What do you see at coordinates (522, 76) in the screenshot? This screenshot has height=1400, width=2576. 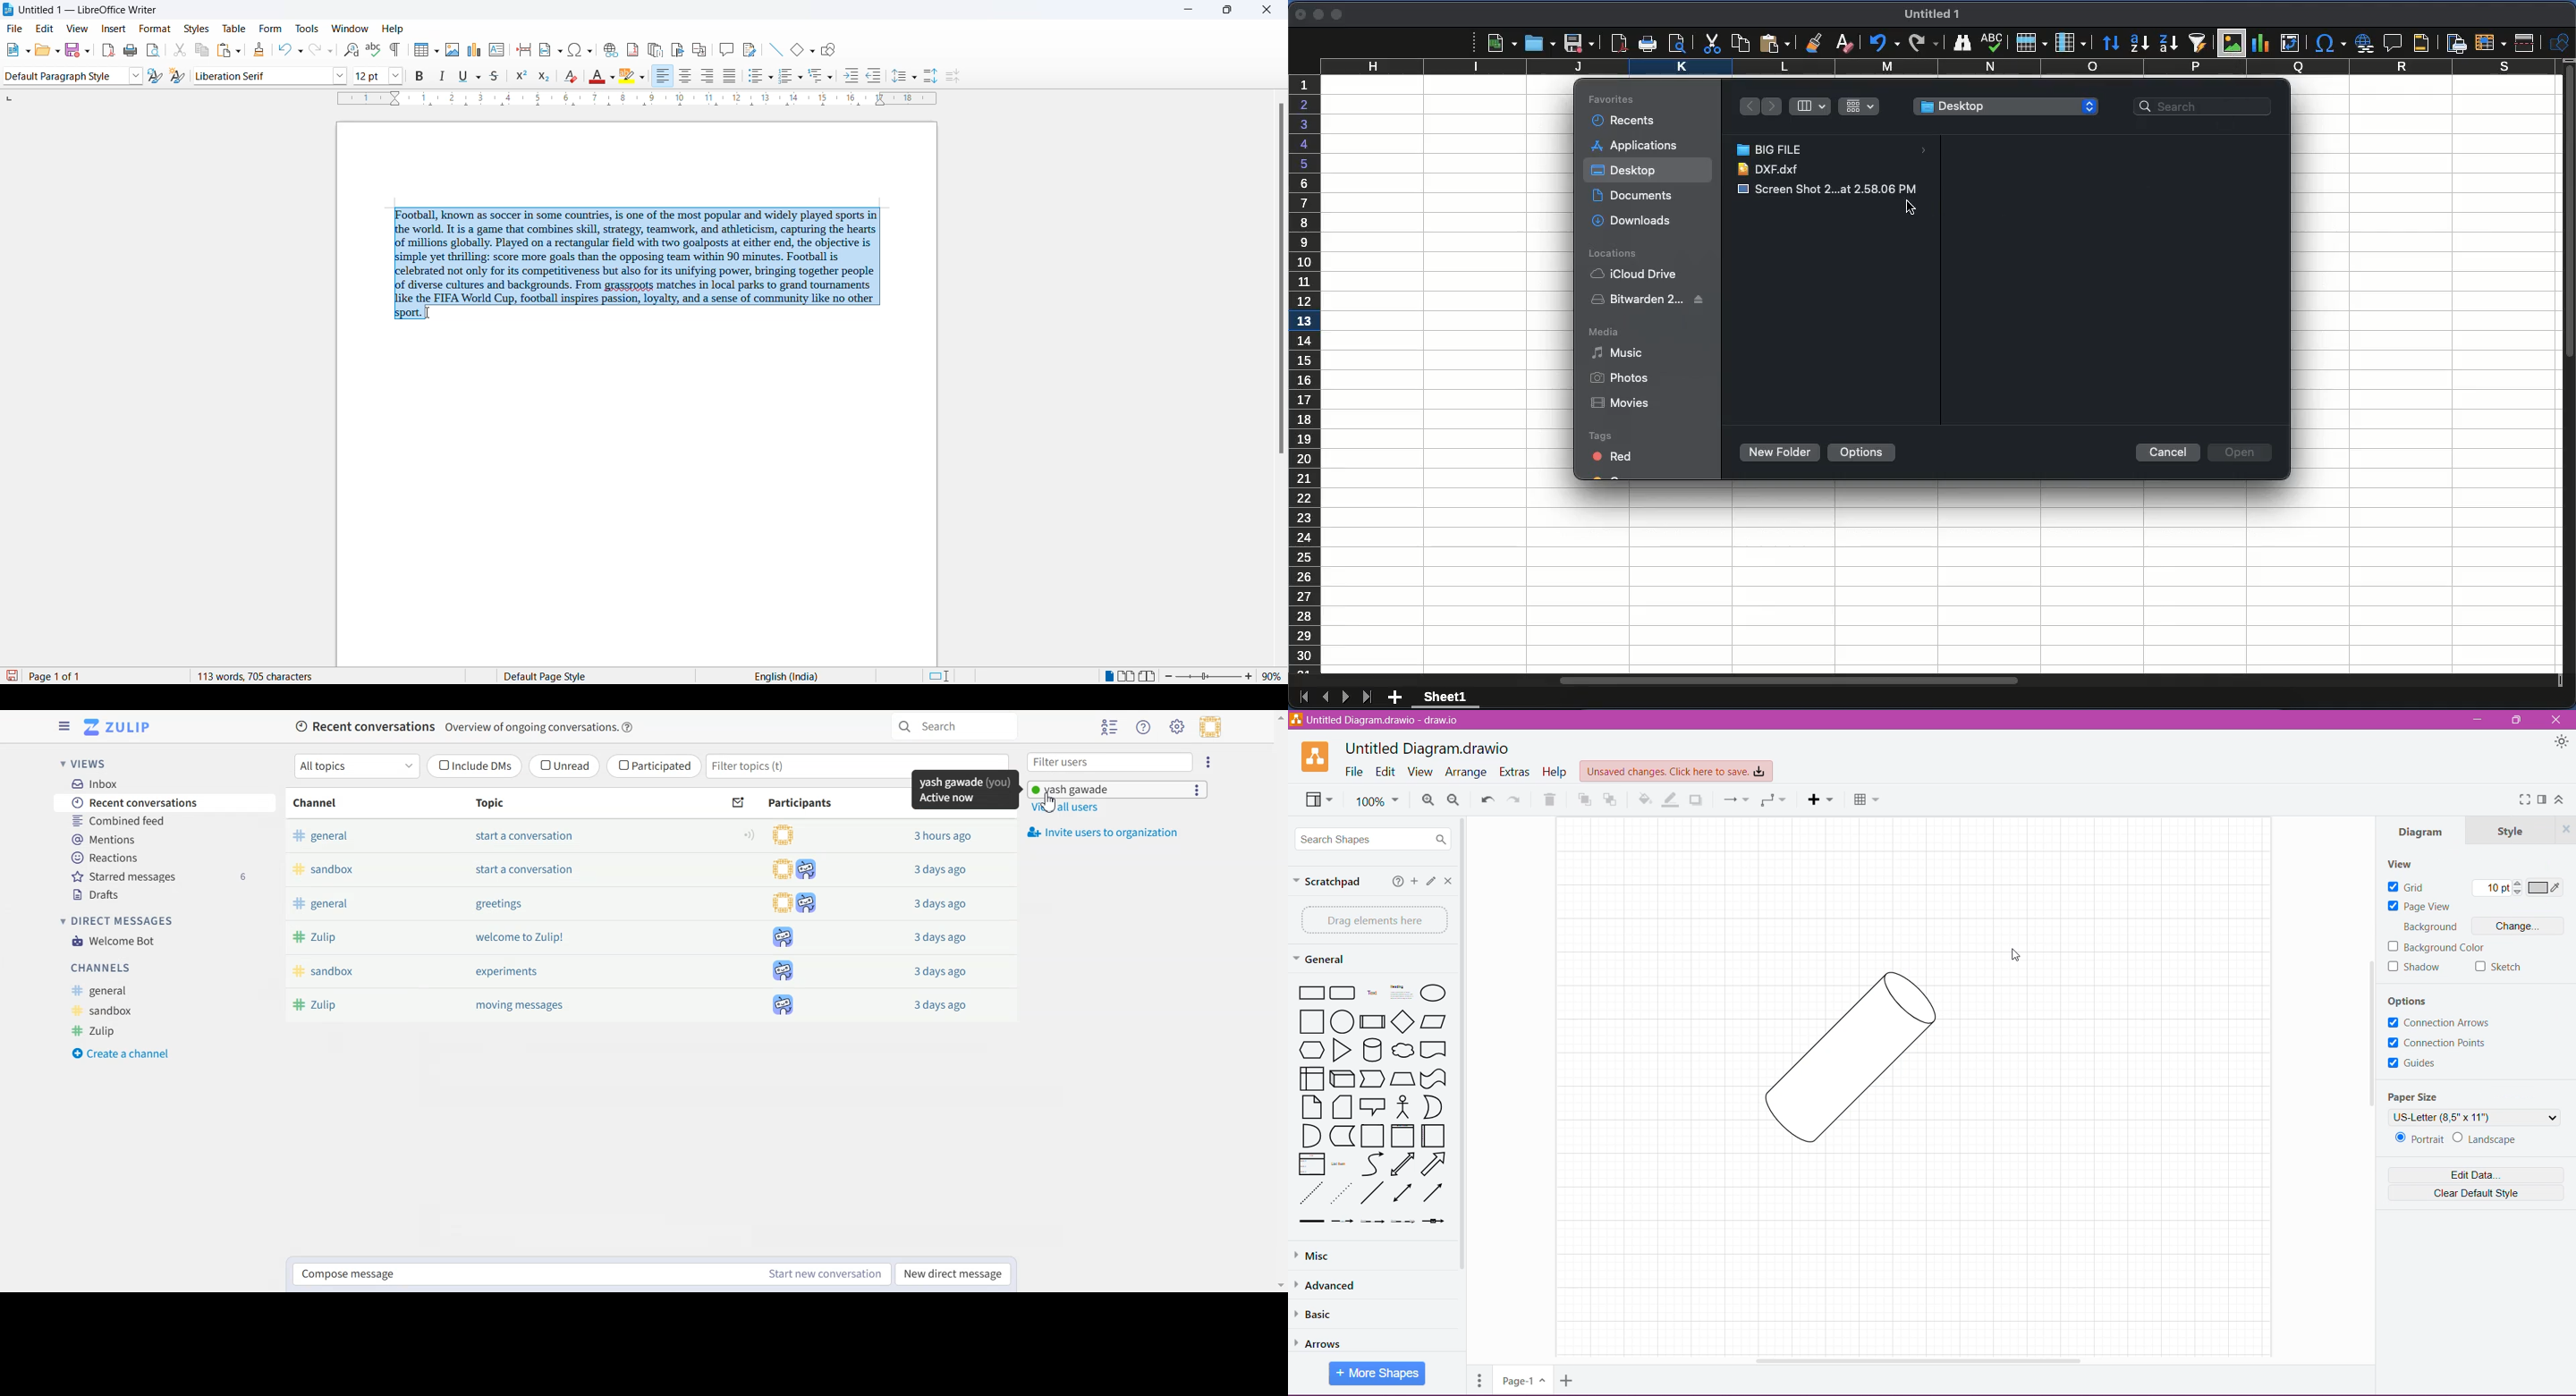 I see `superscript` at bounding box center [522, 76].